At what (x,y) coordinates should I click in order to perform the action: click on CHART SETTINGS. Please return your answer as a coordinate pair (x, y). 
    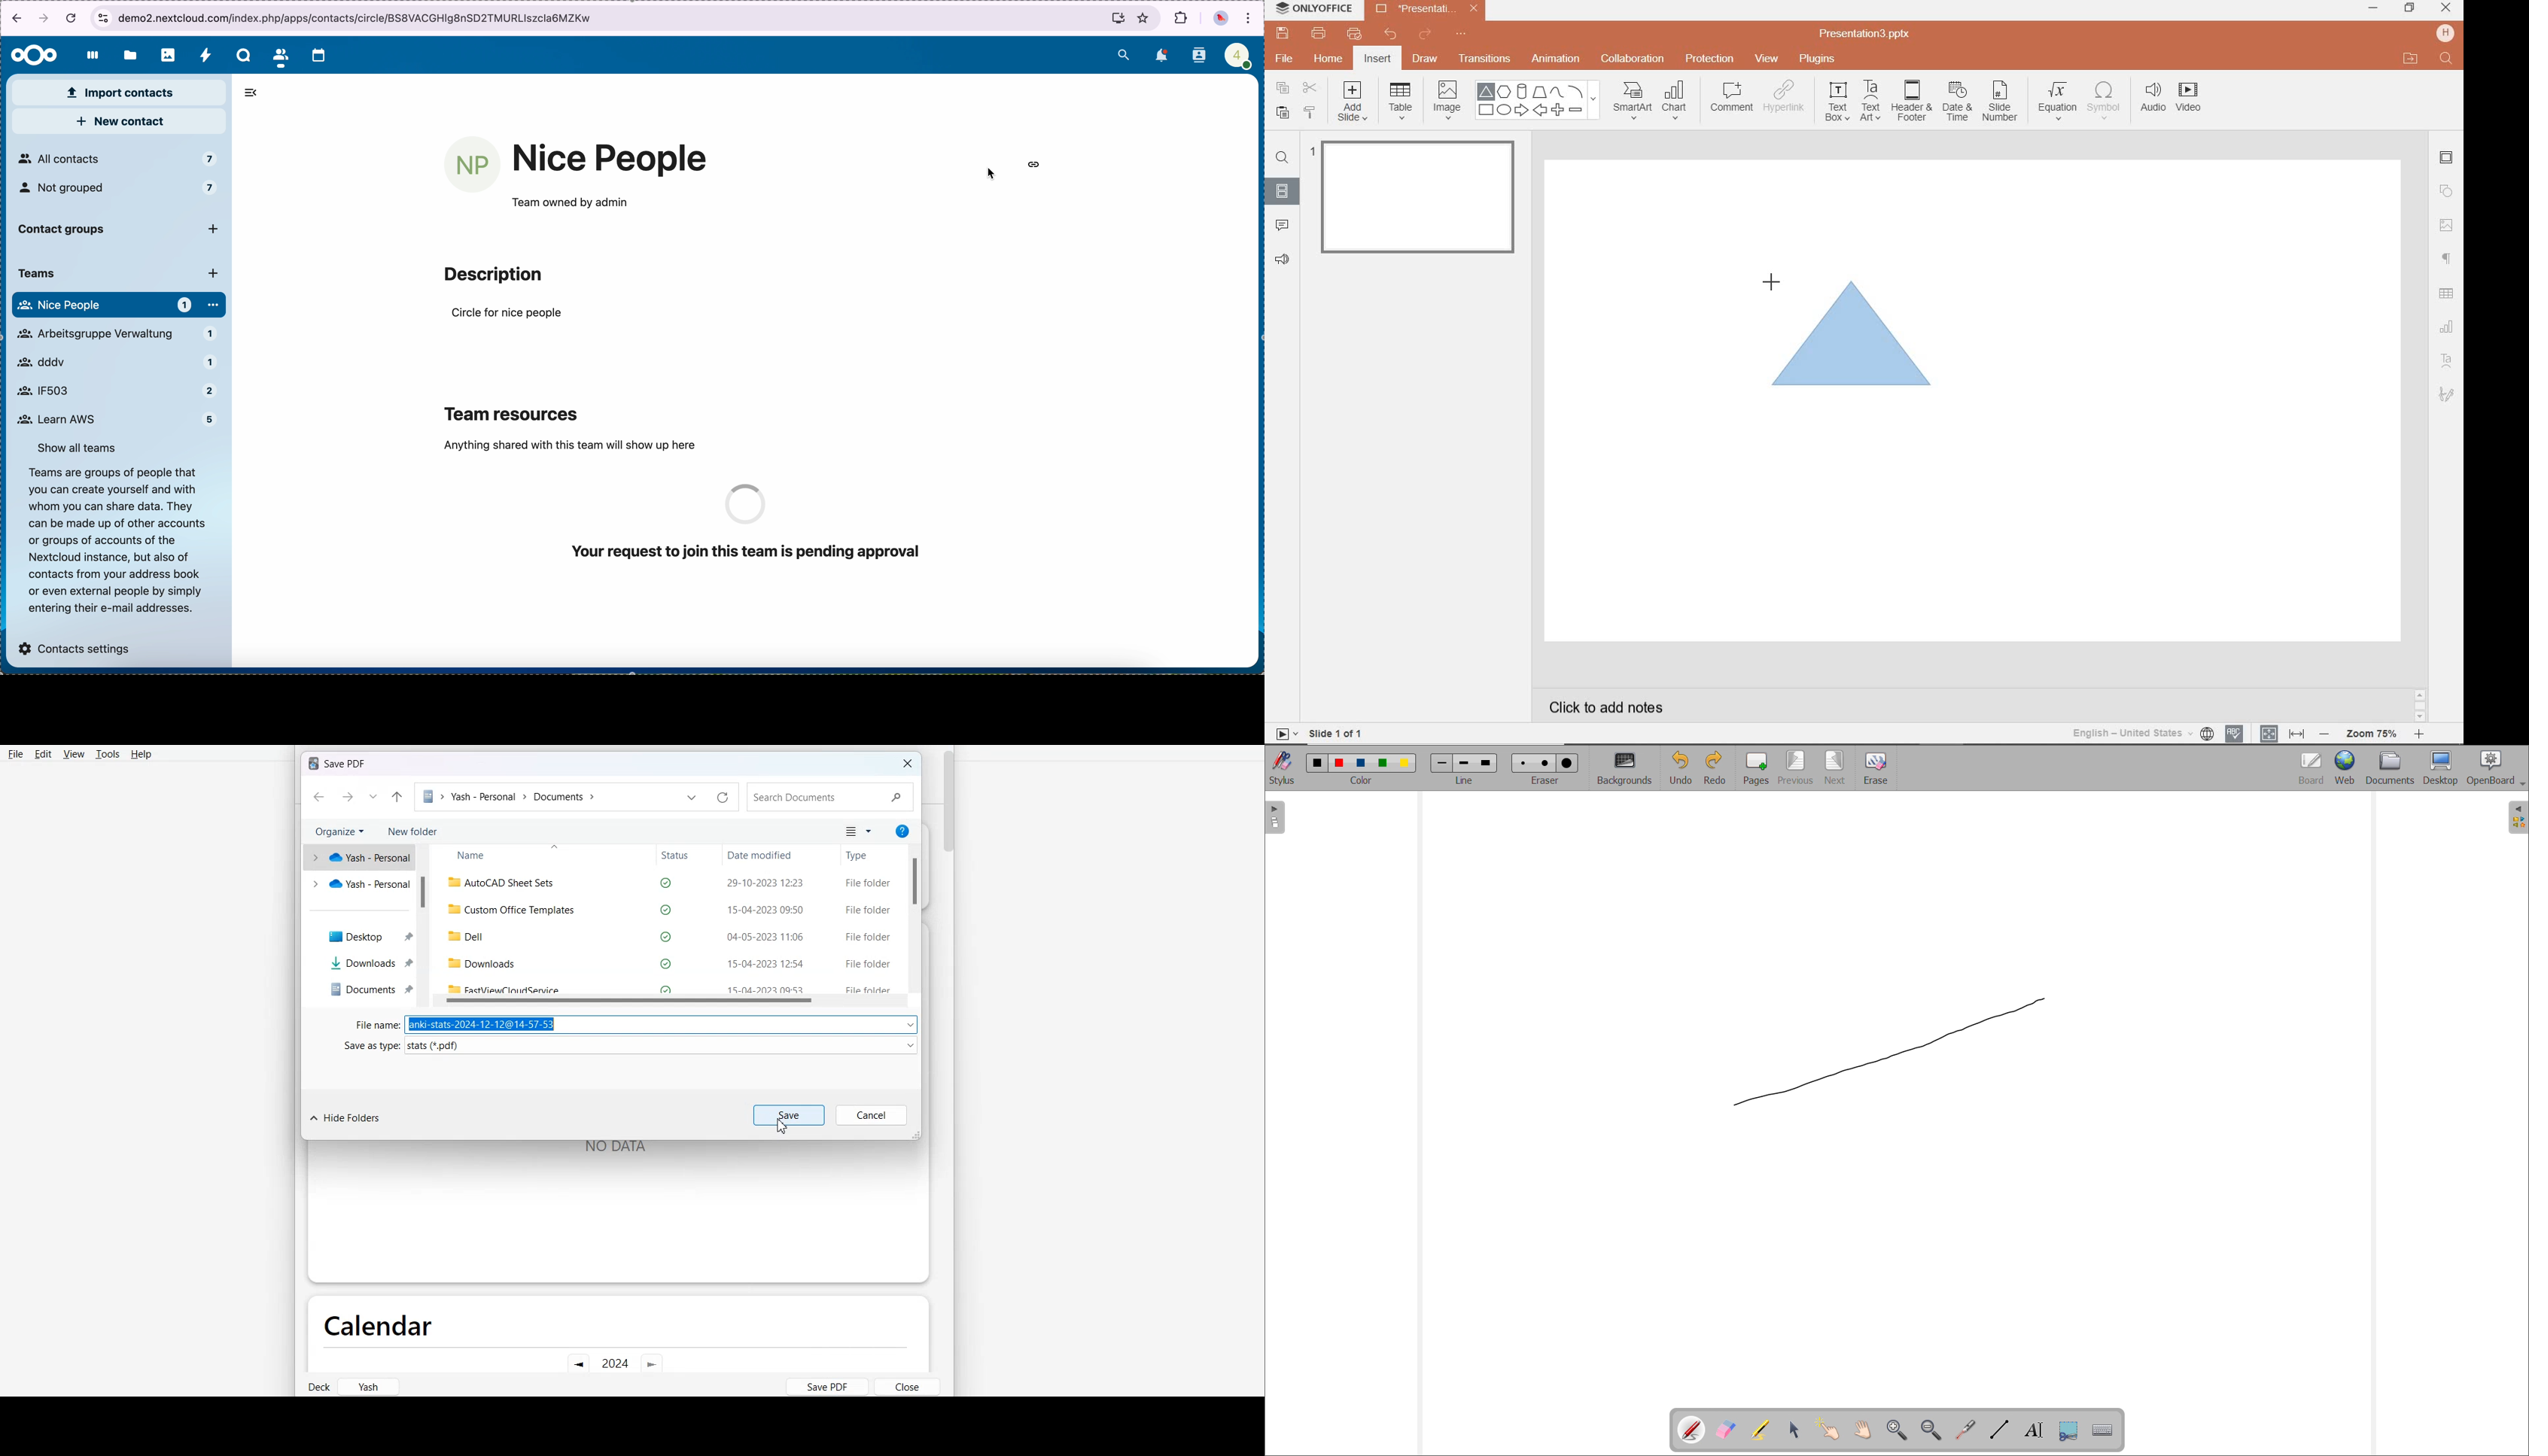
    Looking at the image, I should click on (2447, 325).